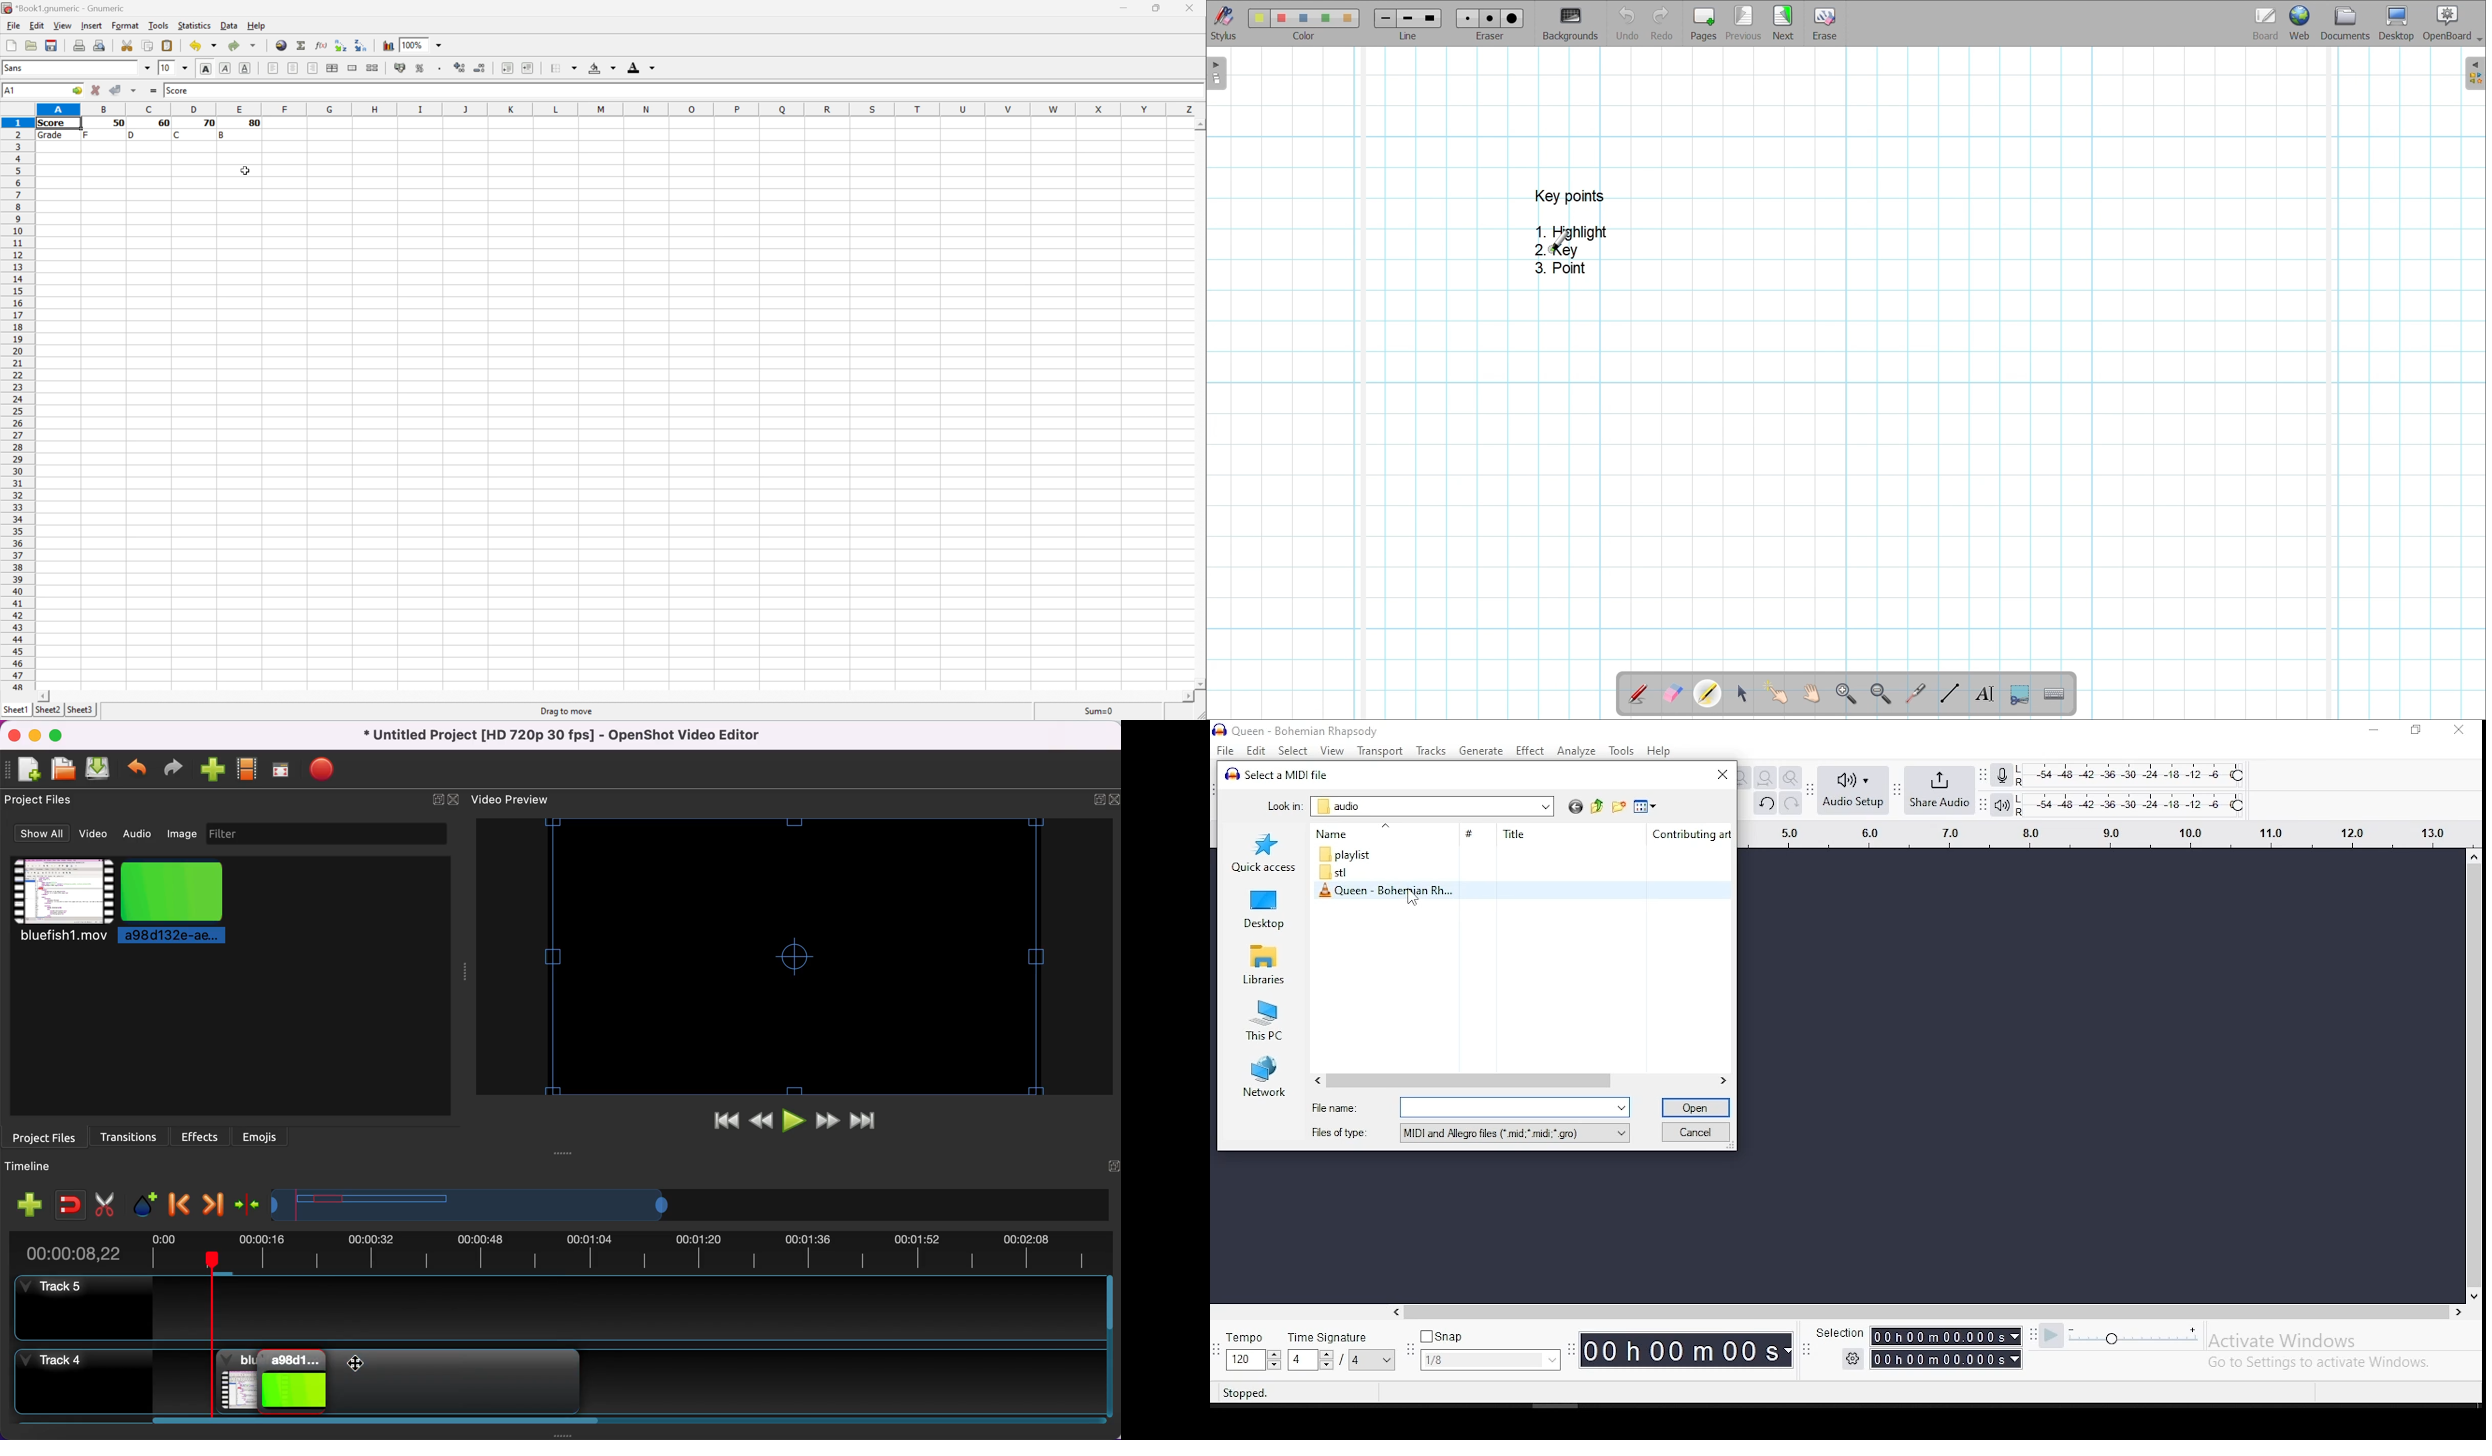 Image resolution: width=2492 pixels, height=1456 pixels. Describe the element at coordinates (158, 24) in the screenshot. I see `Tools` at that location.